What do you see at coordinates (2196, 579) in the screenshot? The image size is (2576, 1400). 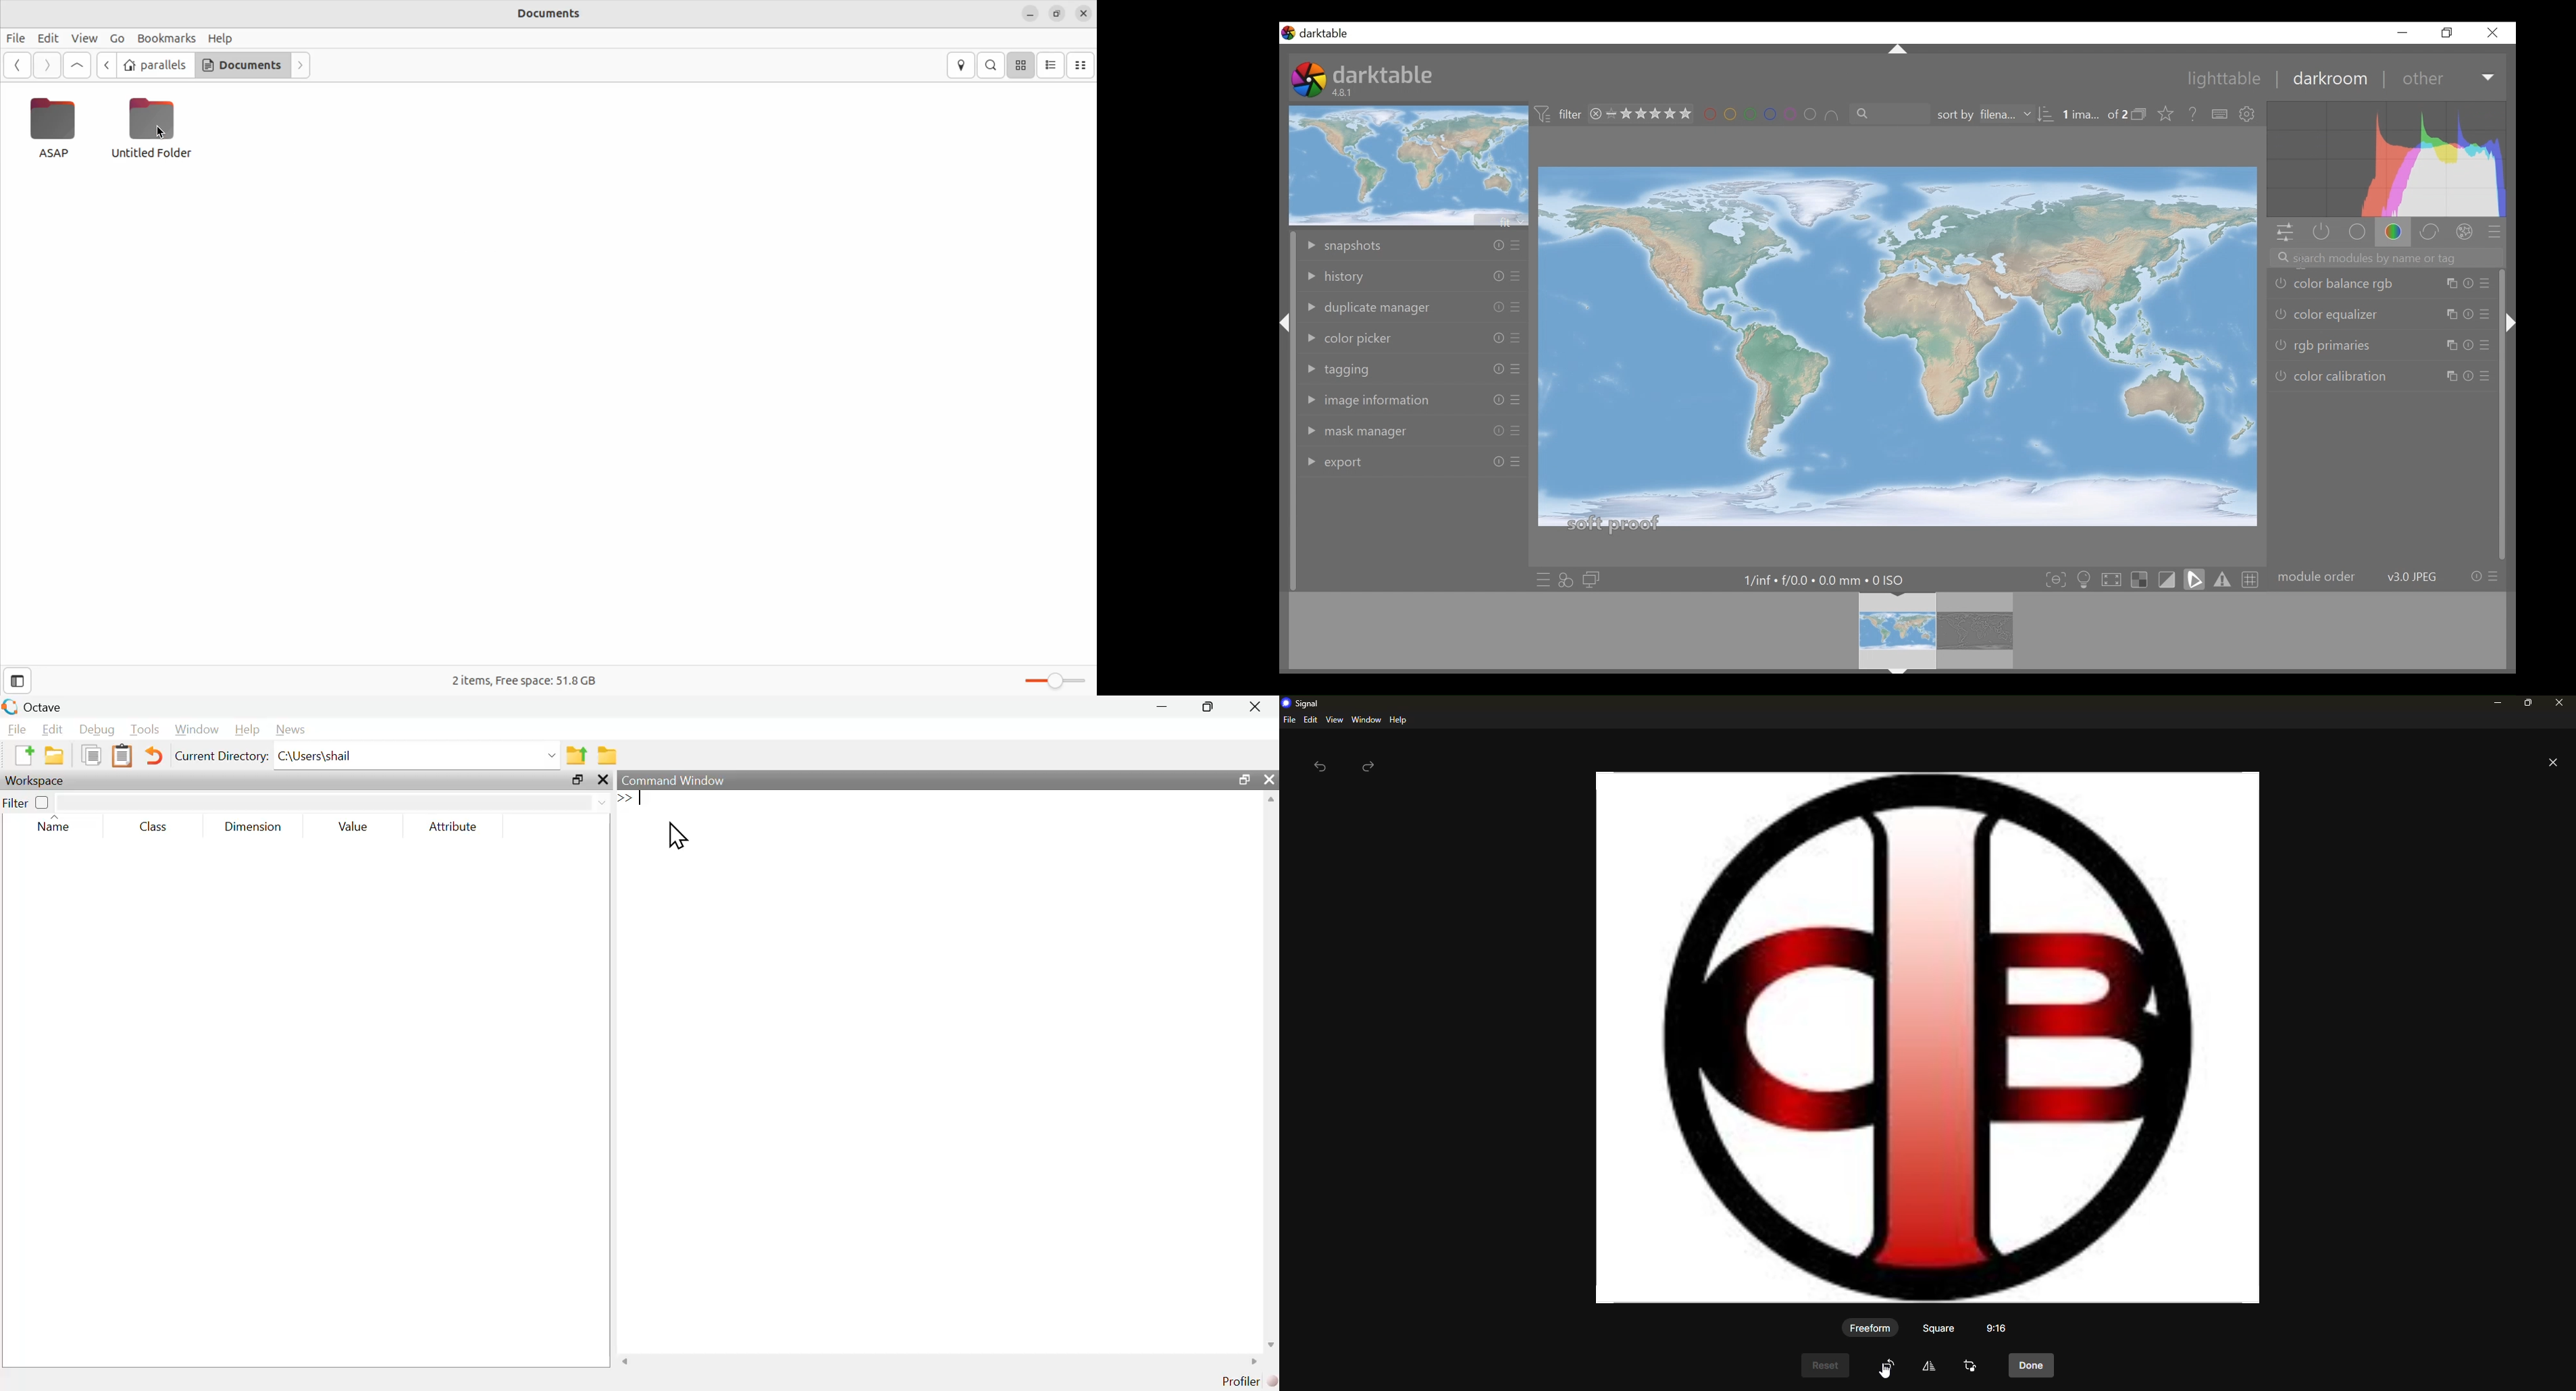 I see `toggle softproofing` at bounding box center [2196, 579].